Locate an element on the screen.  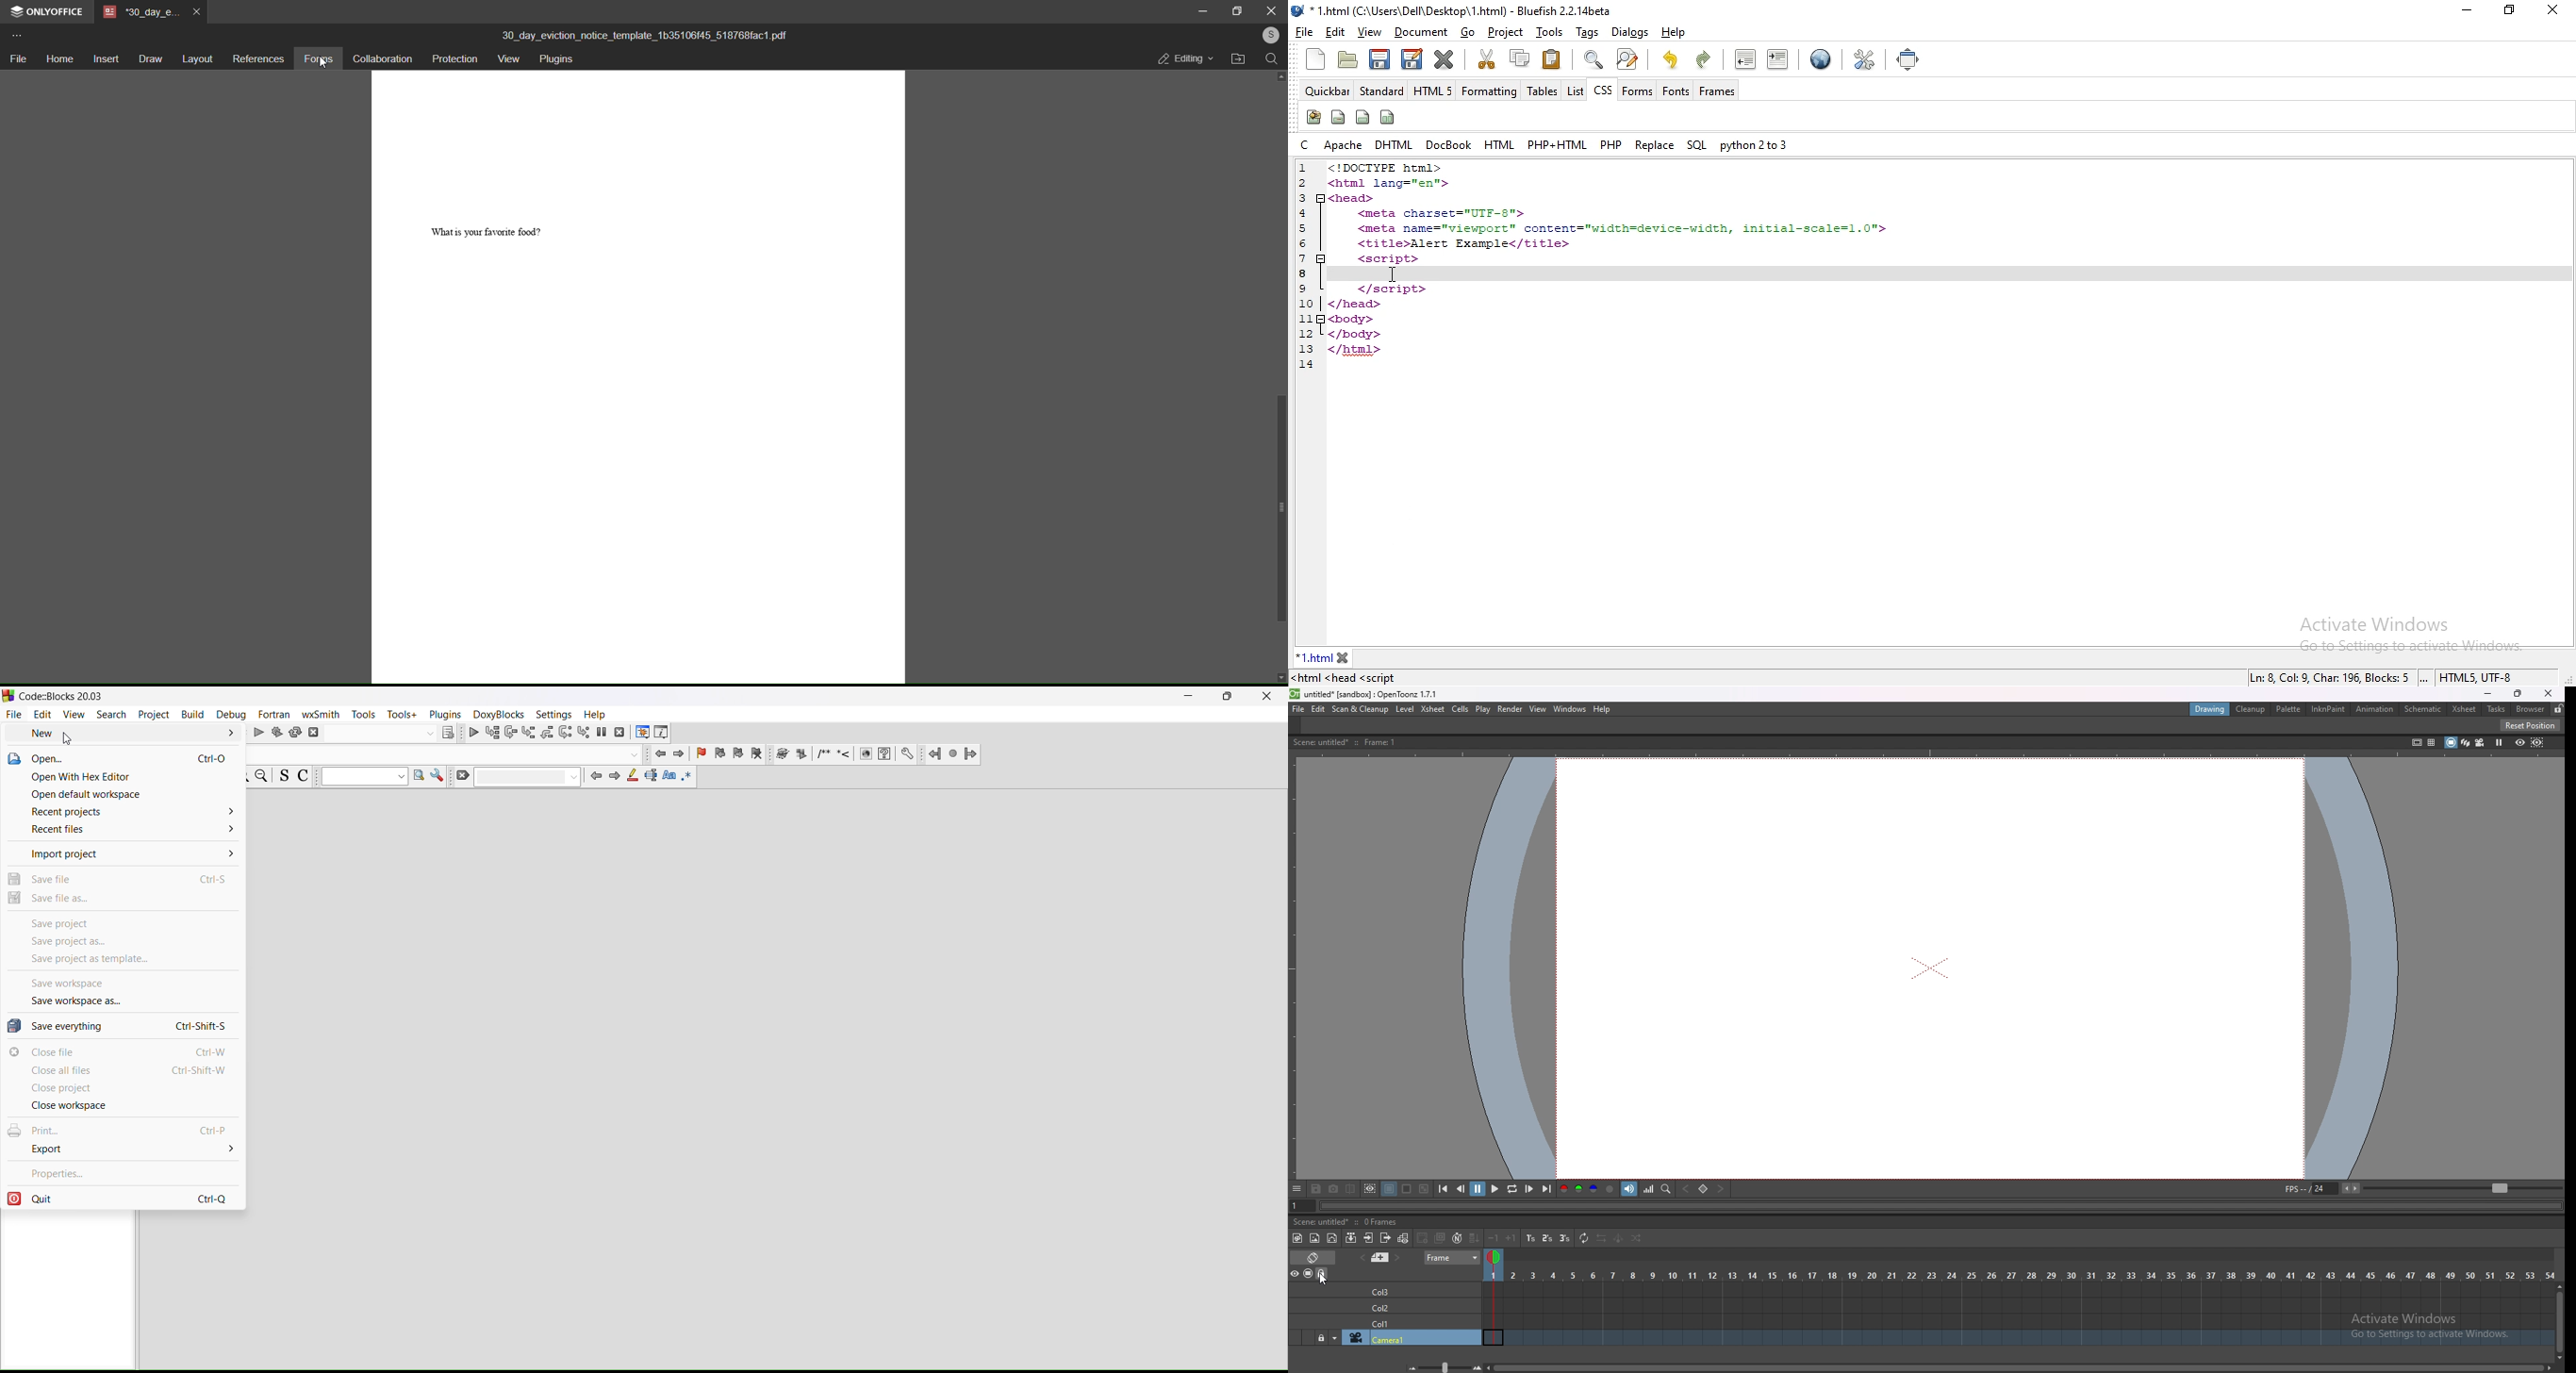
Extract is located at coordinates (800, 754).